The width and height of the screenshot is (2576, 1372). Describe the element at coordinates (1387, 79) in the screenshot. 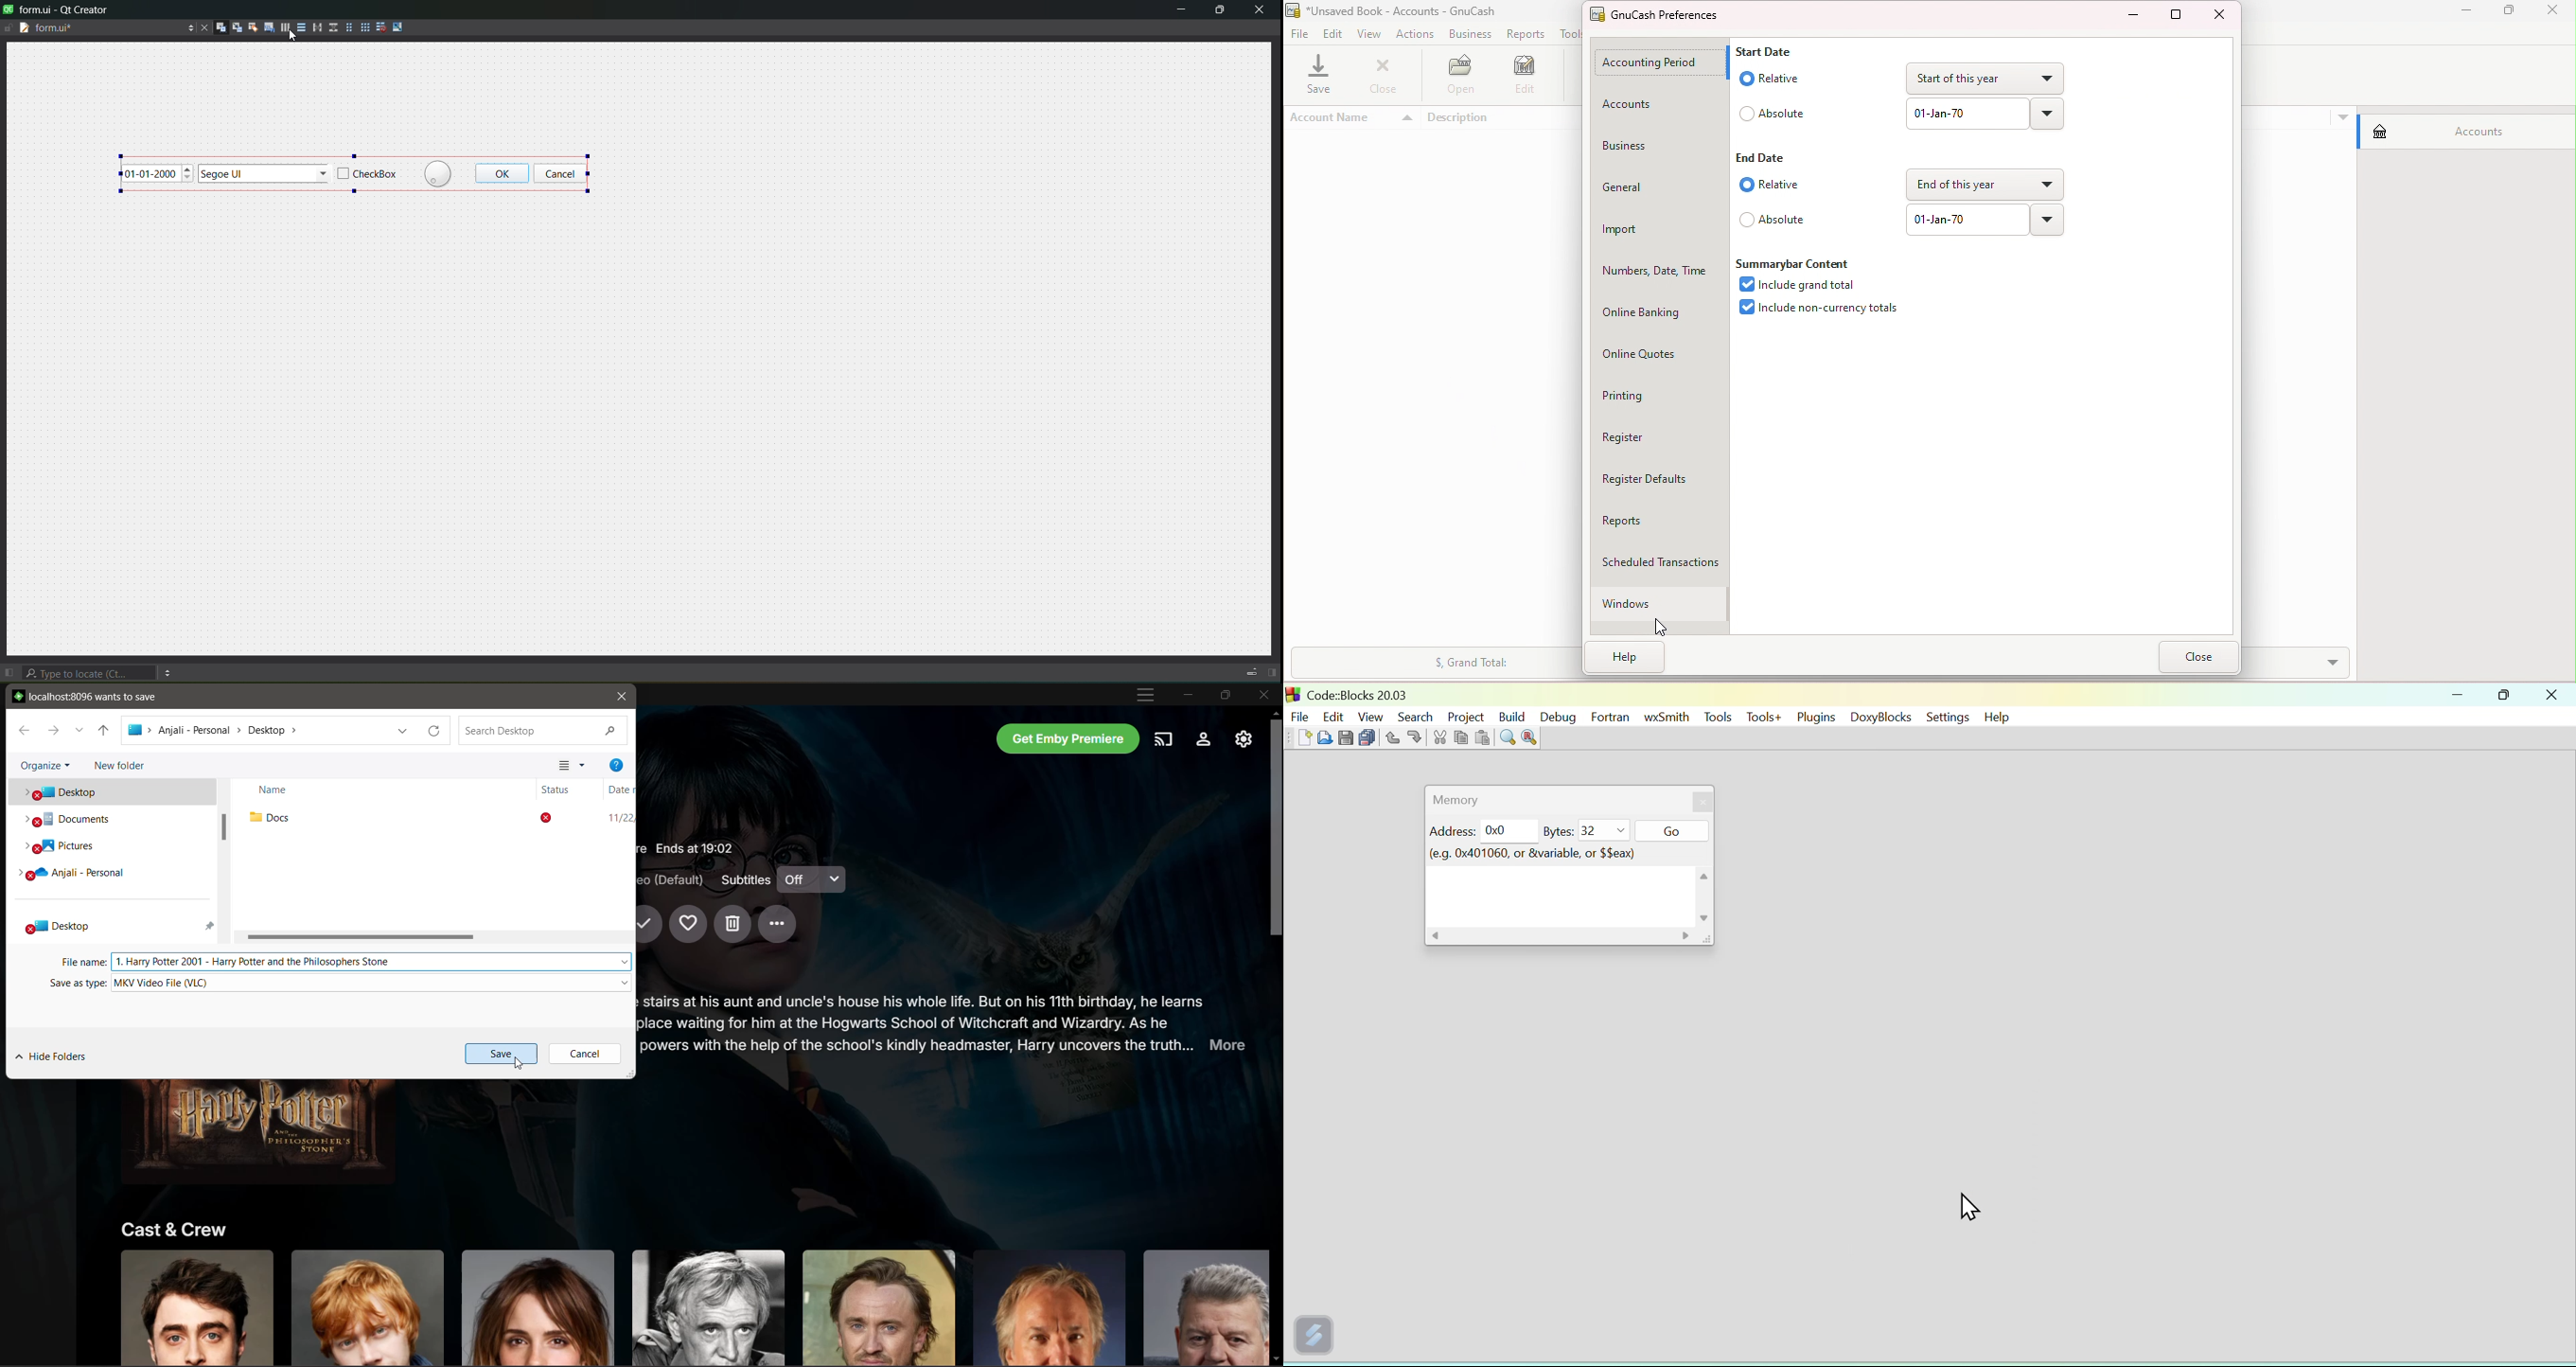

I see `Close` at that location.